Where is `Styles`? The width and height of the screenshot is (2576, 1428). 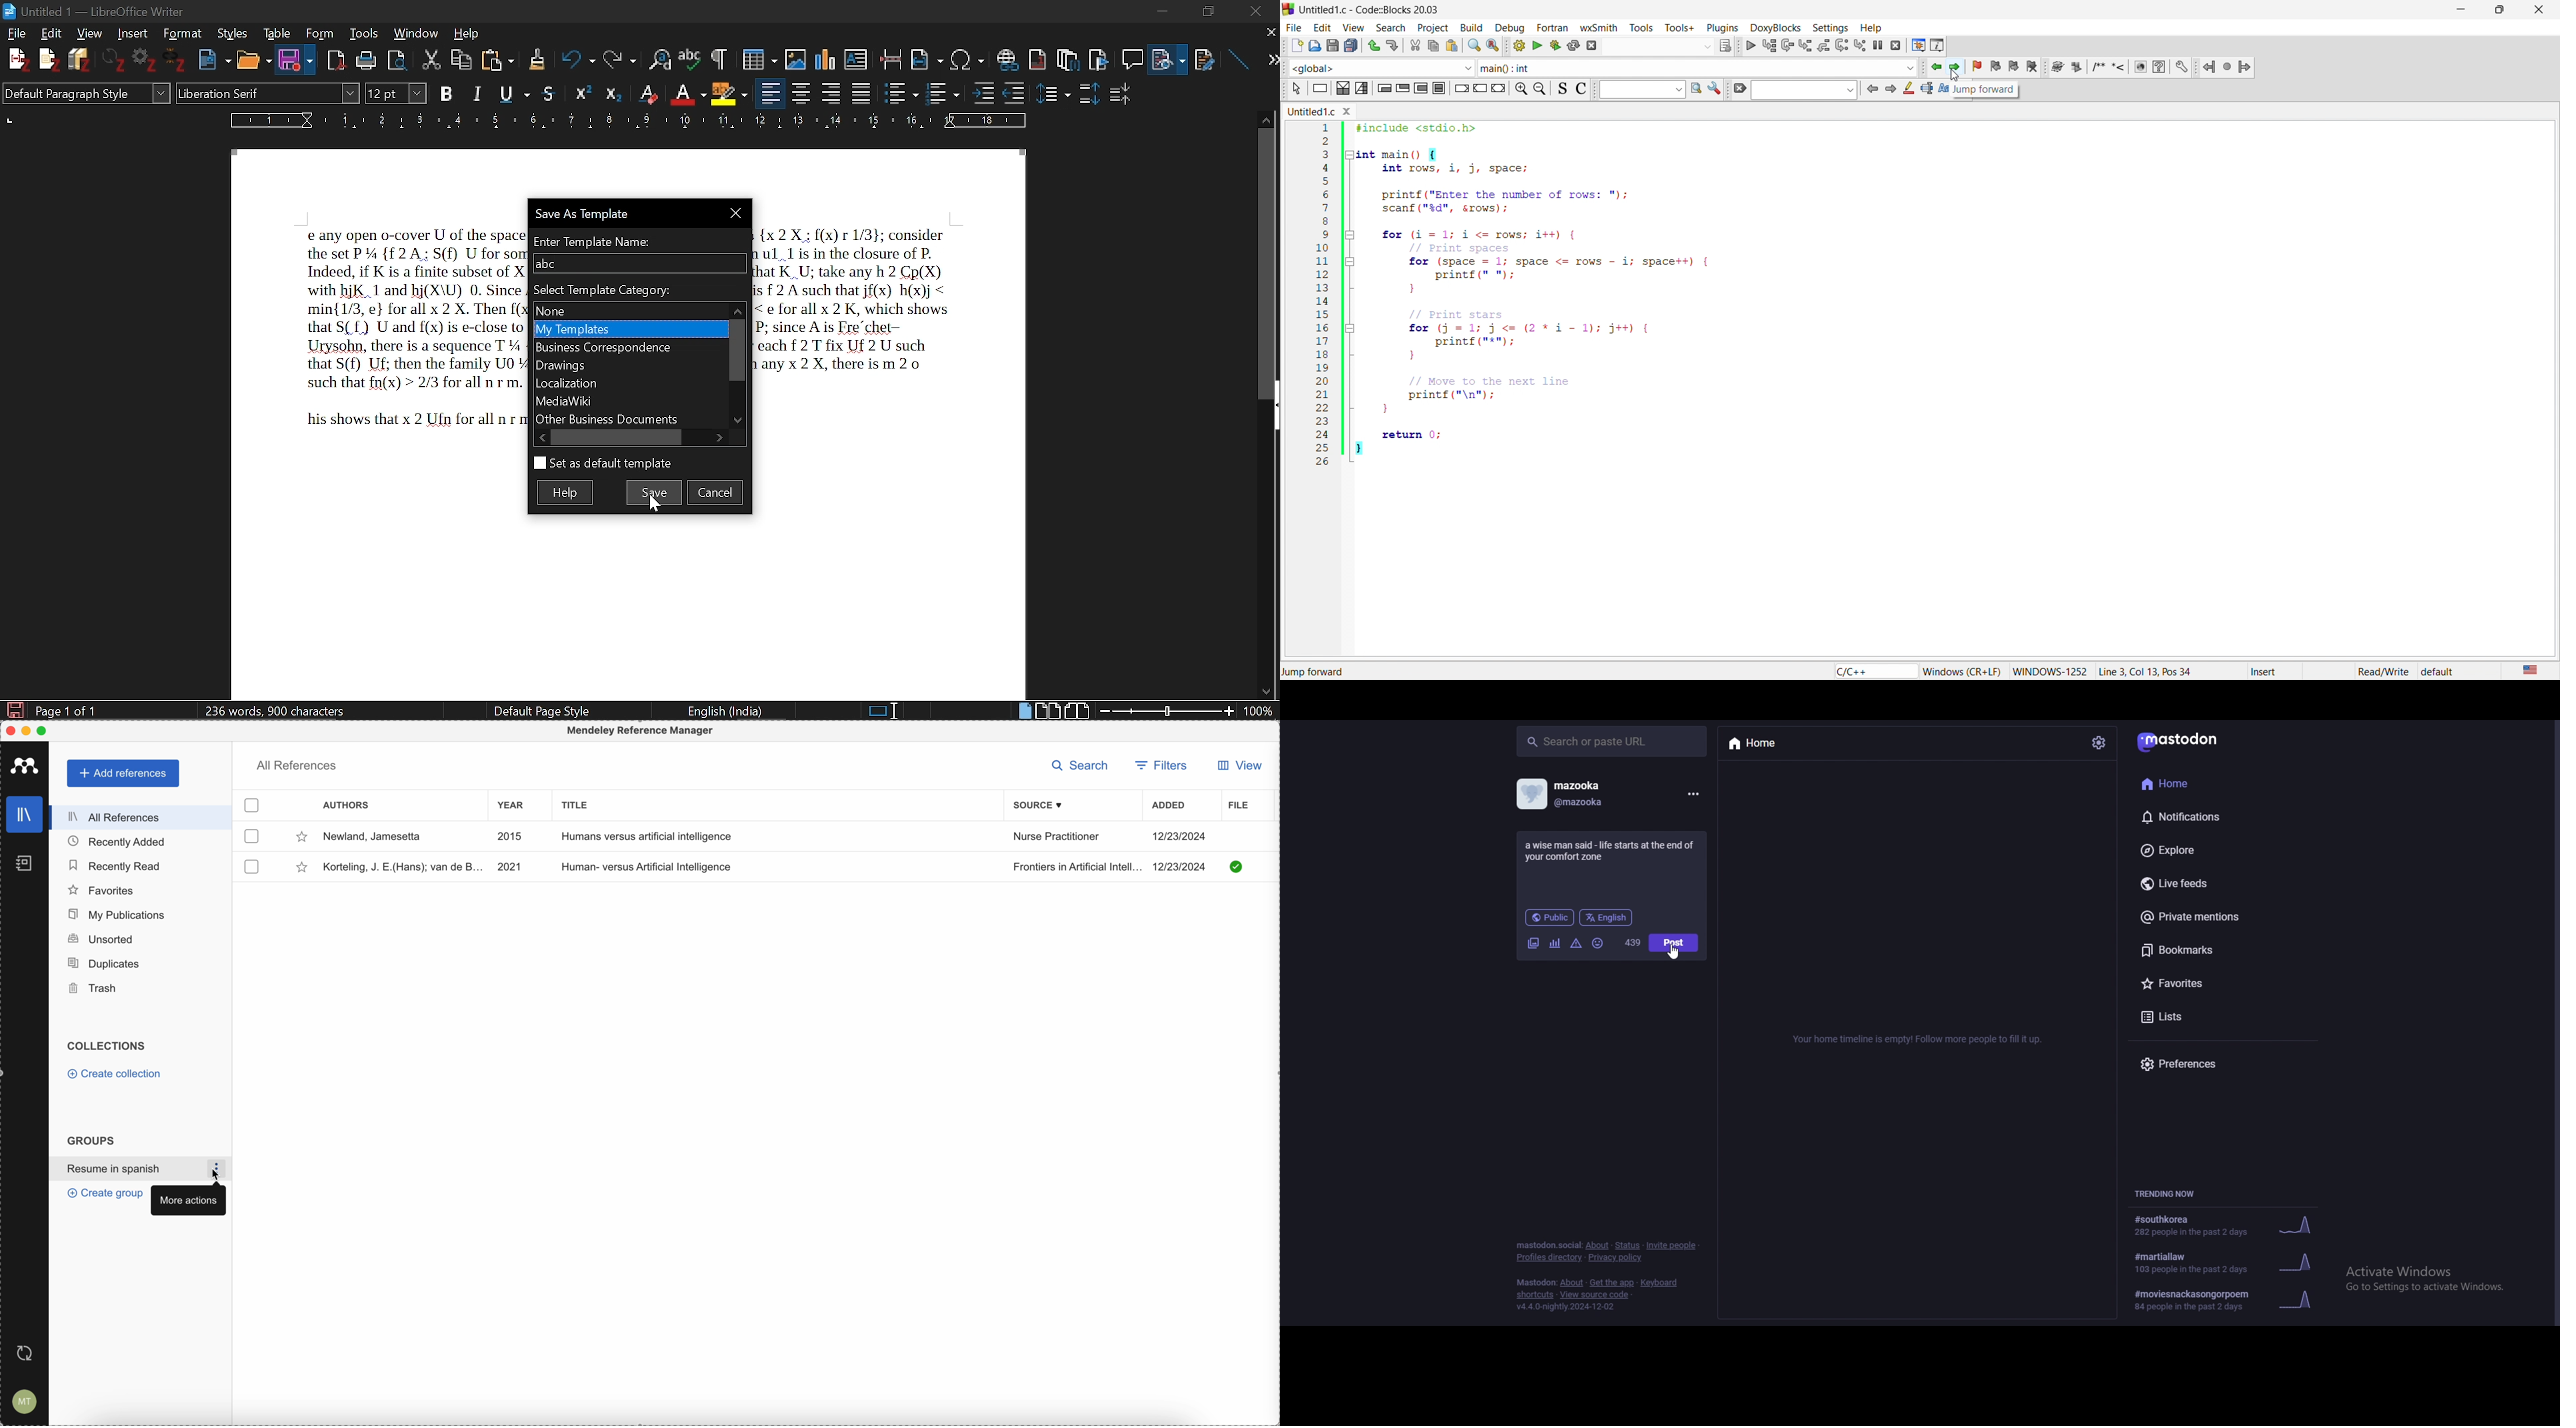
Styles is located at coordinates (231, 34).